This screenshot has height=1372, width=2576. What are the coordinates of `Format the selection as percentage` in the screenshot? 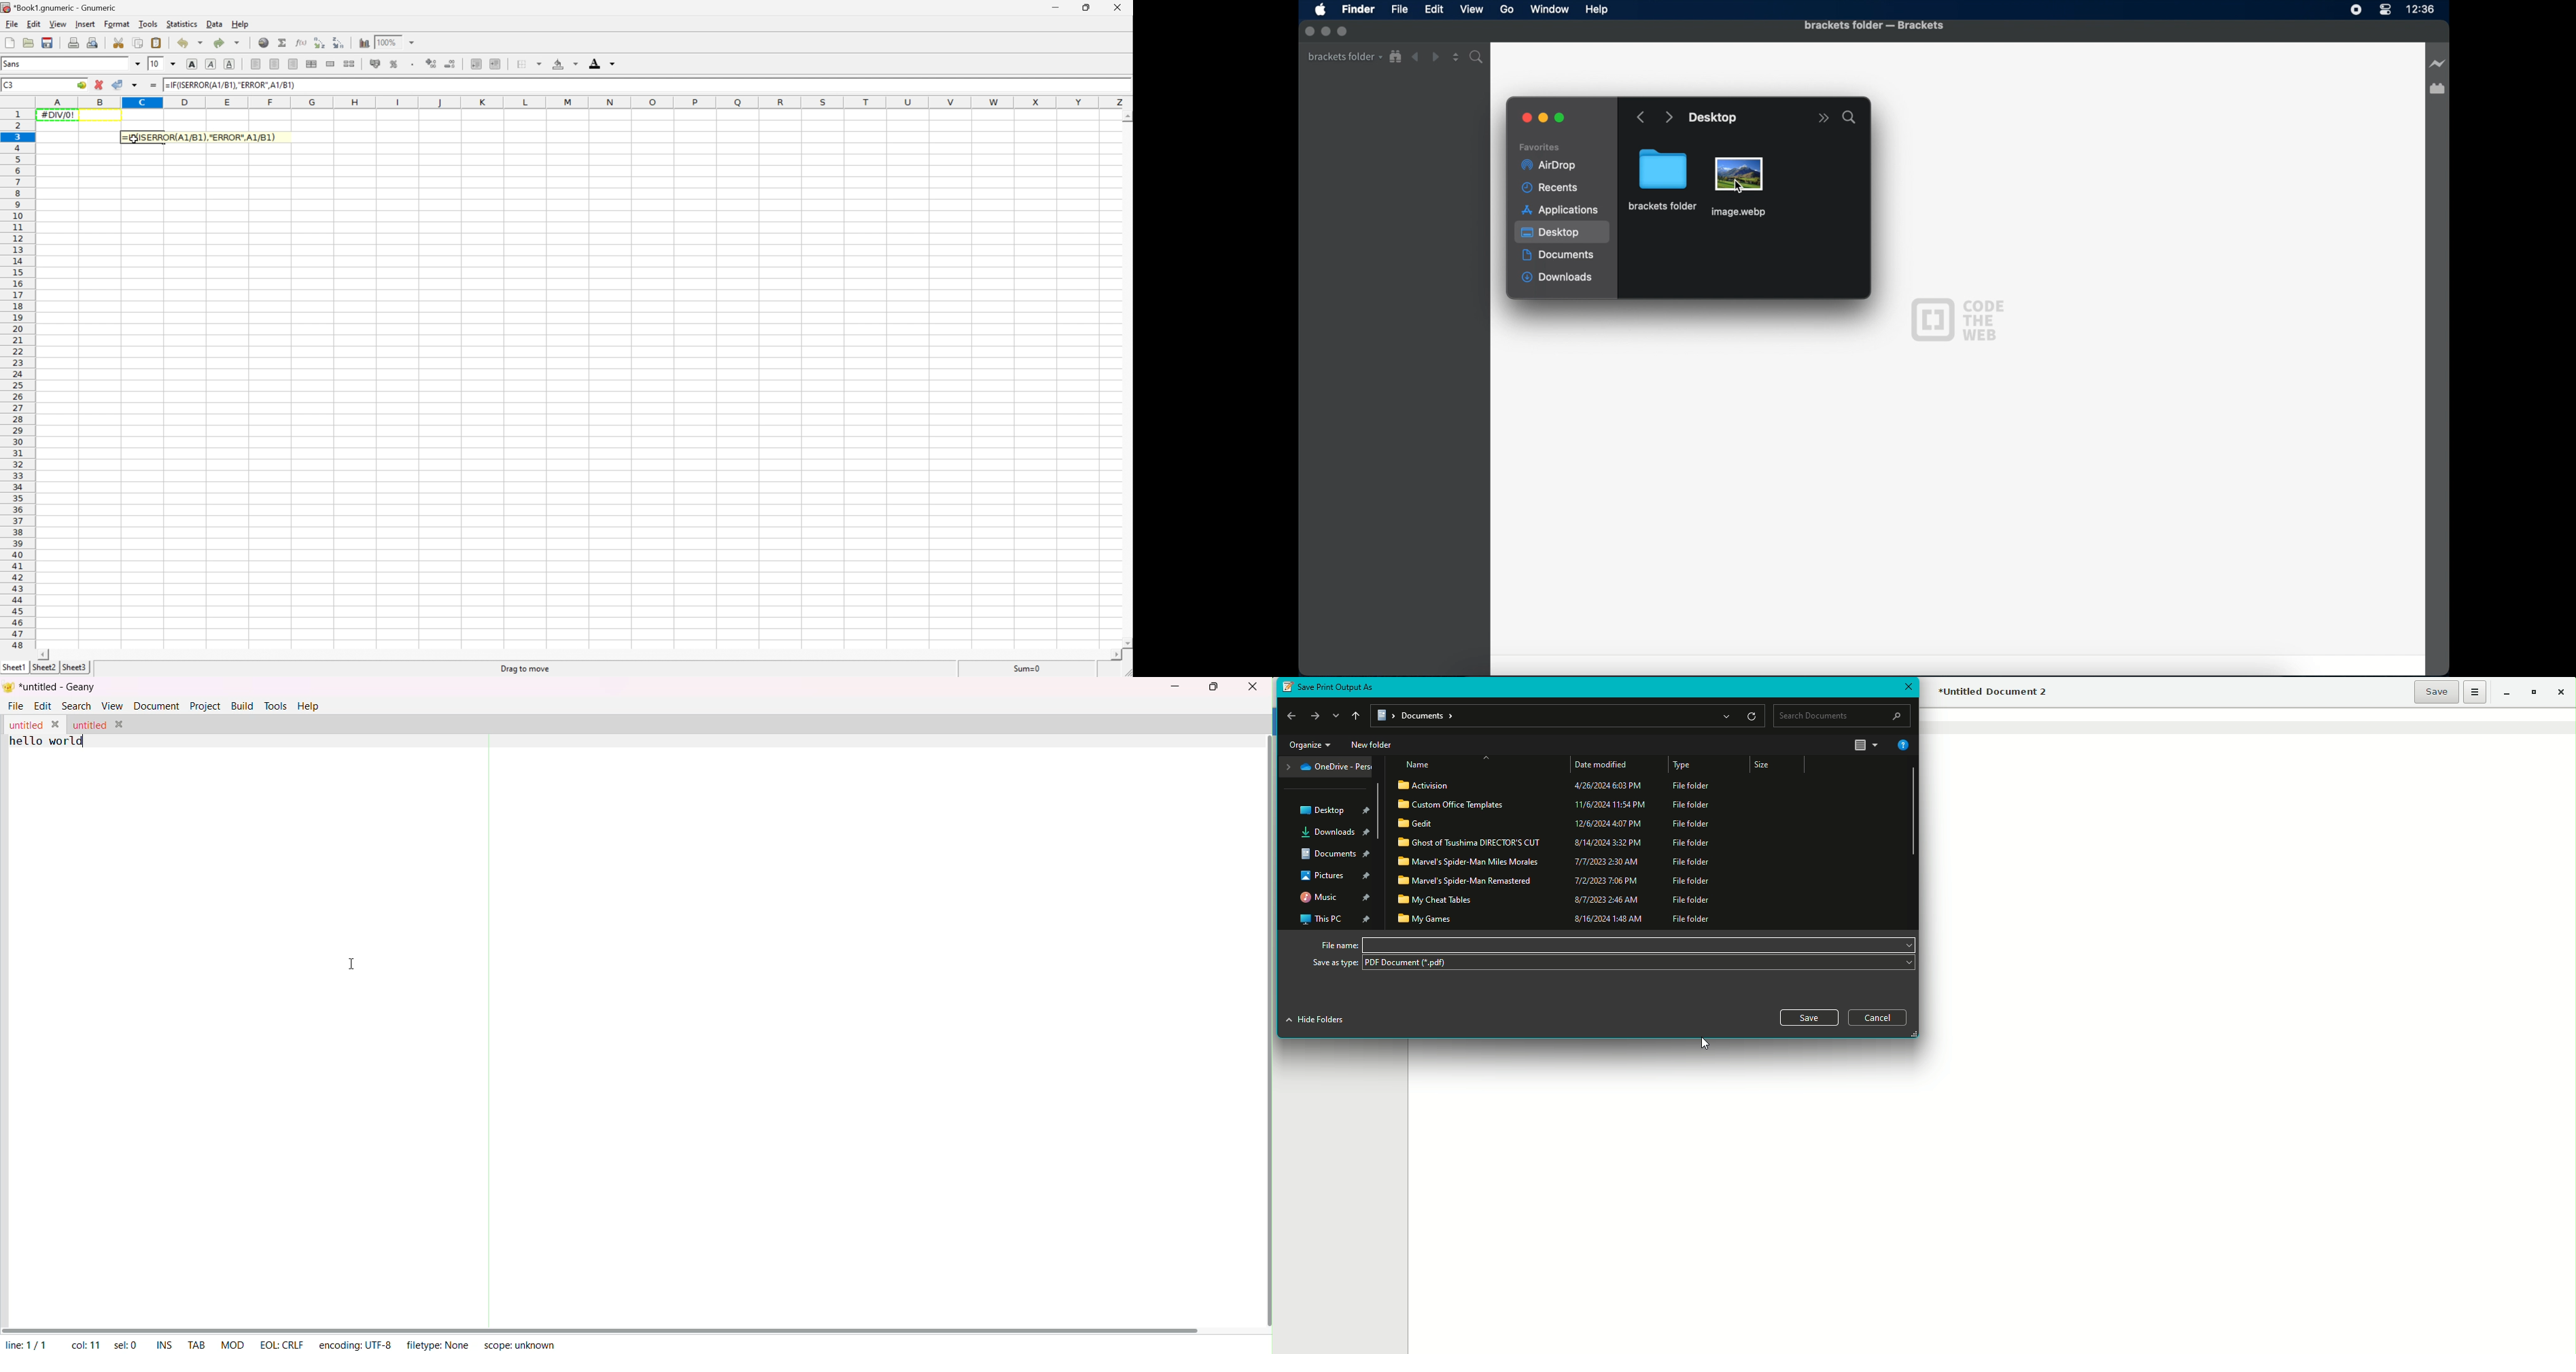 It's located at (395, 64).